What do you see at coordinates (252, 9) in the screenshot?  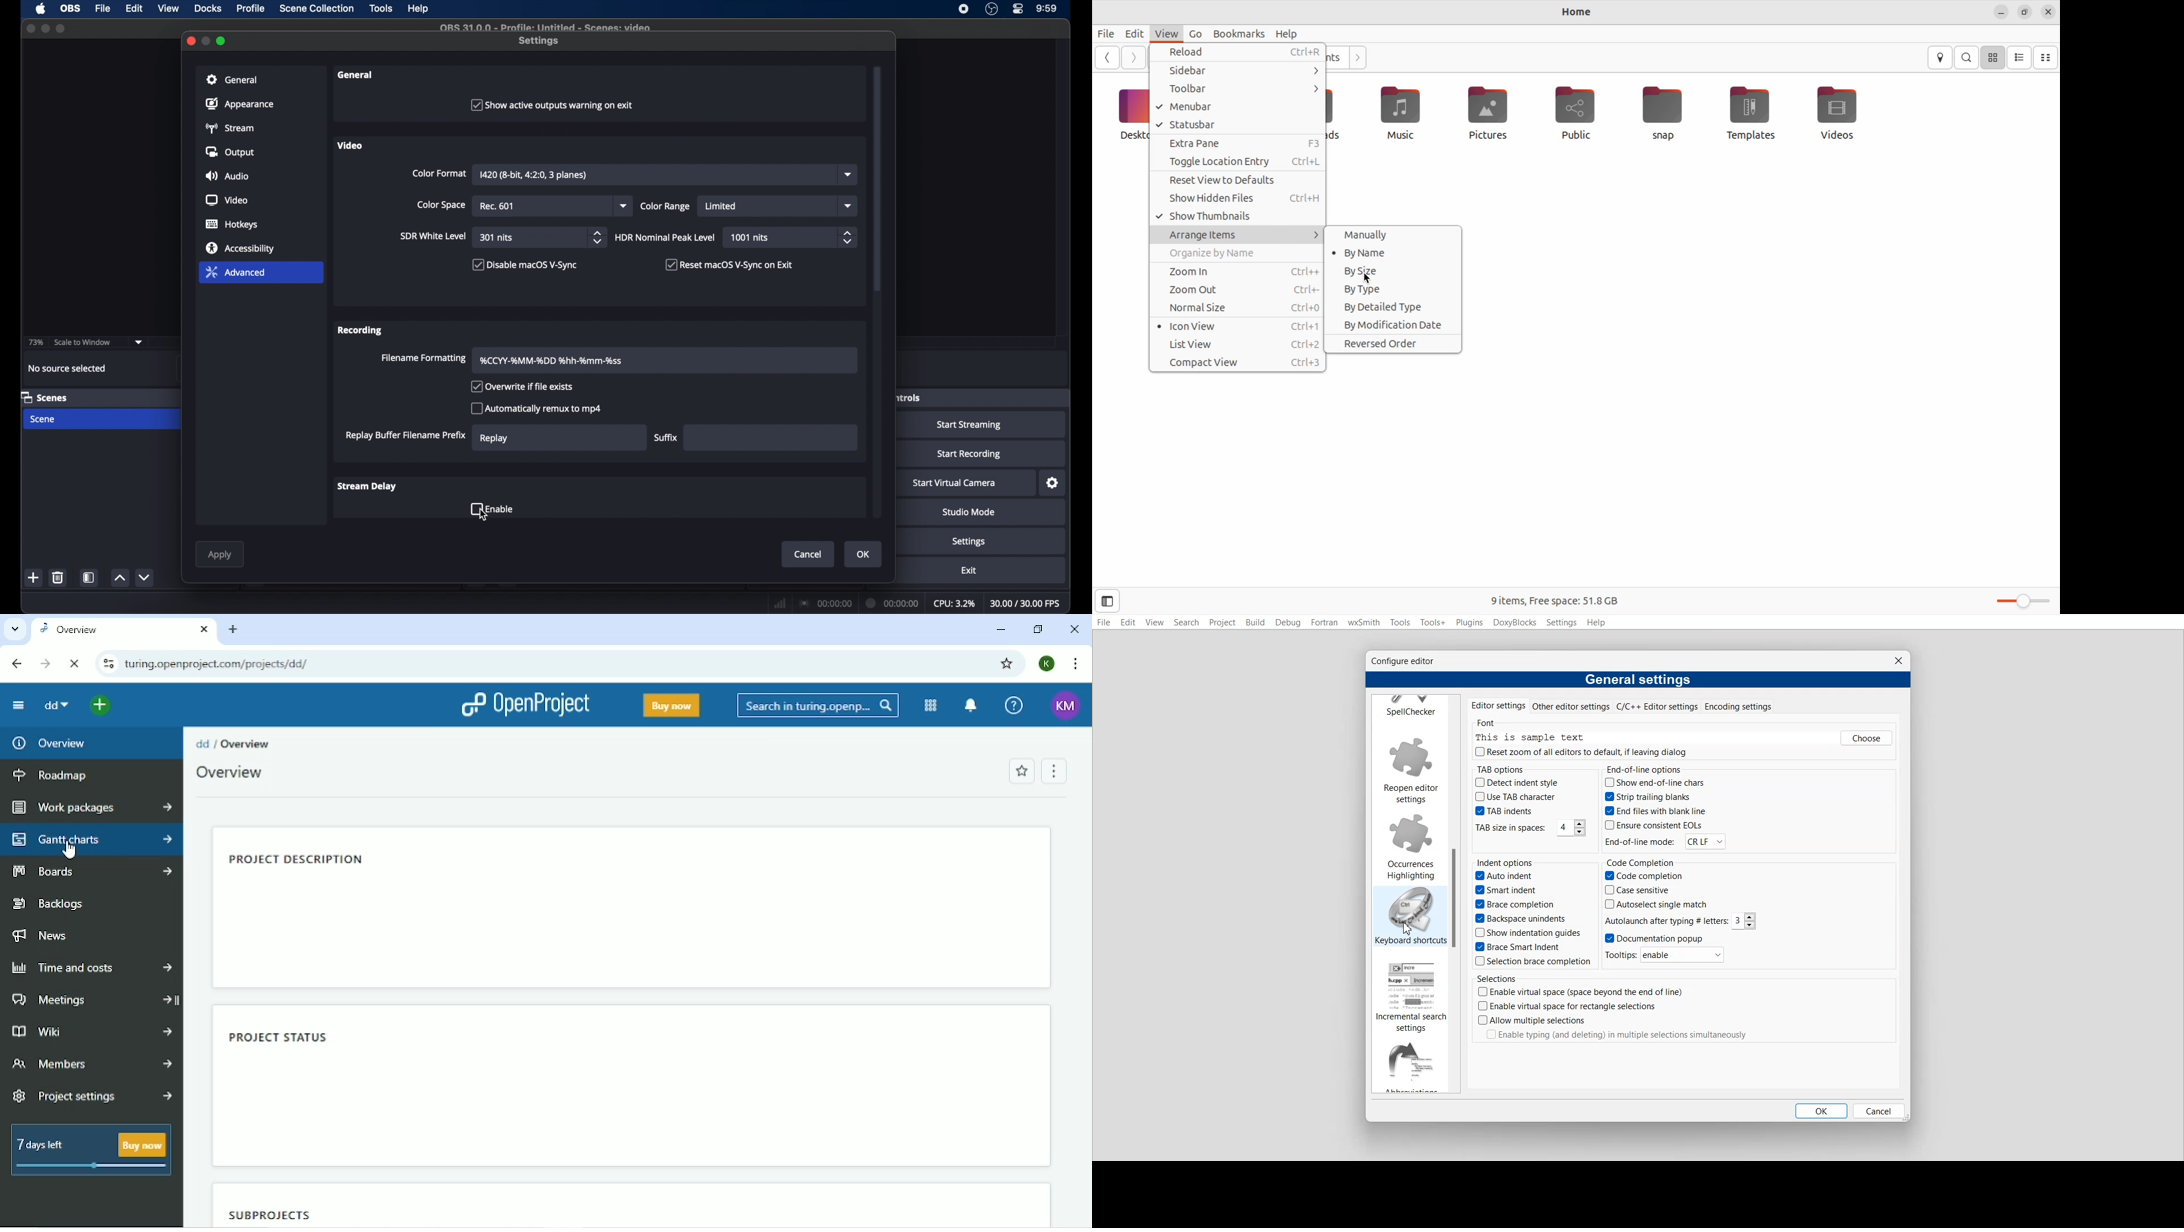 I see `profile` at bounding box center [252, 9].